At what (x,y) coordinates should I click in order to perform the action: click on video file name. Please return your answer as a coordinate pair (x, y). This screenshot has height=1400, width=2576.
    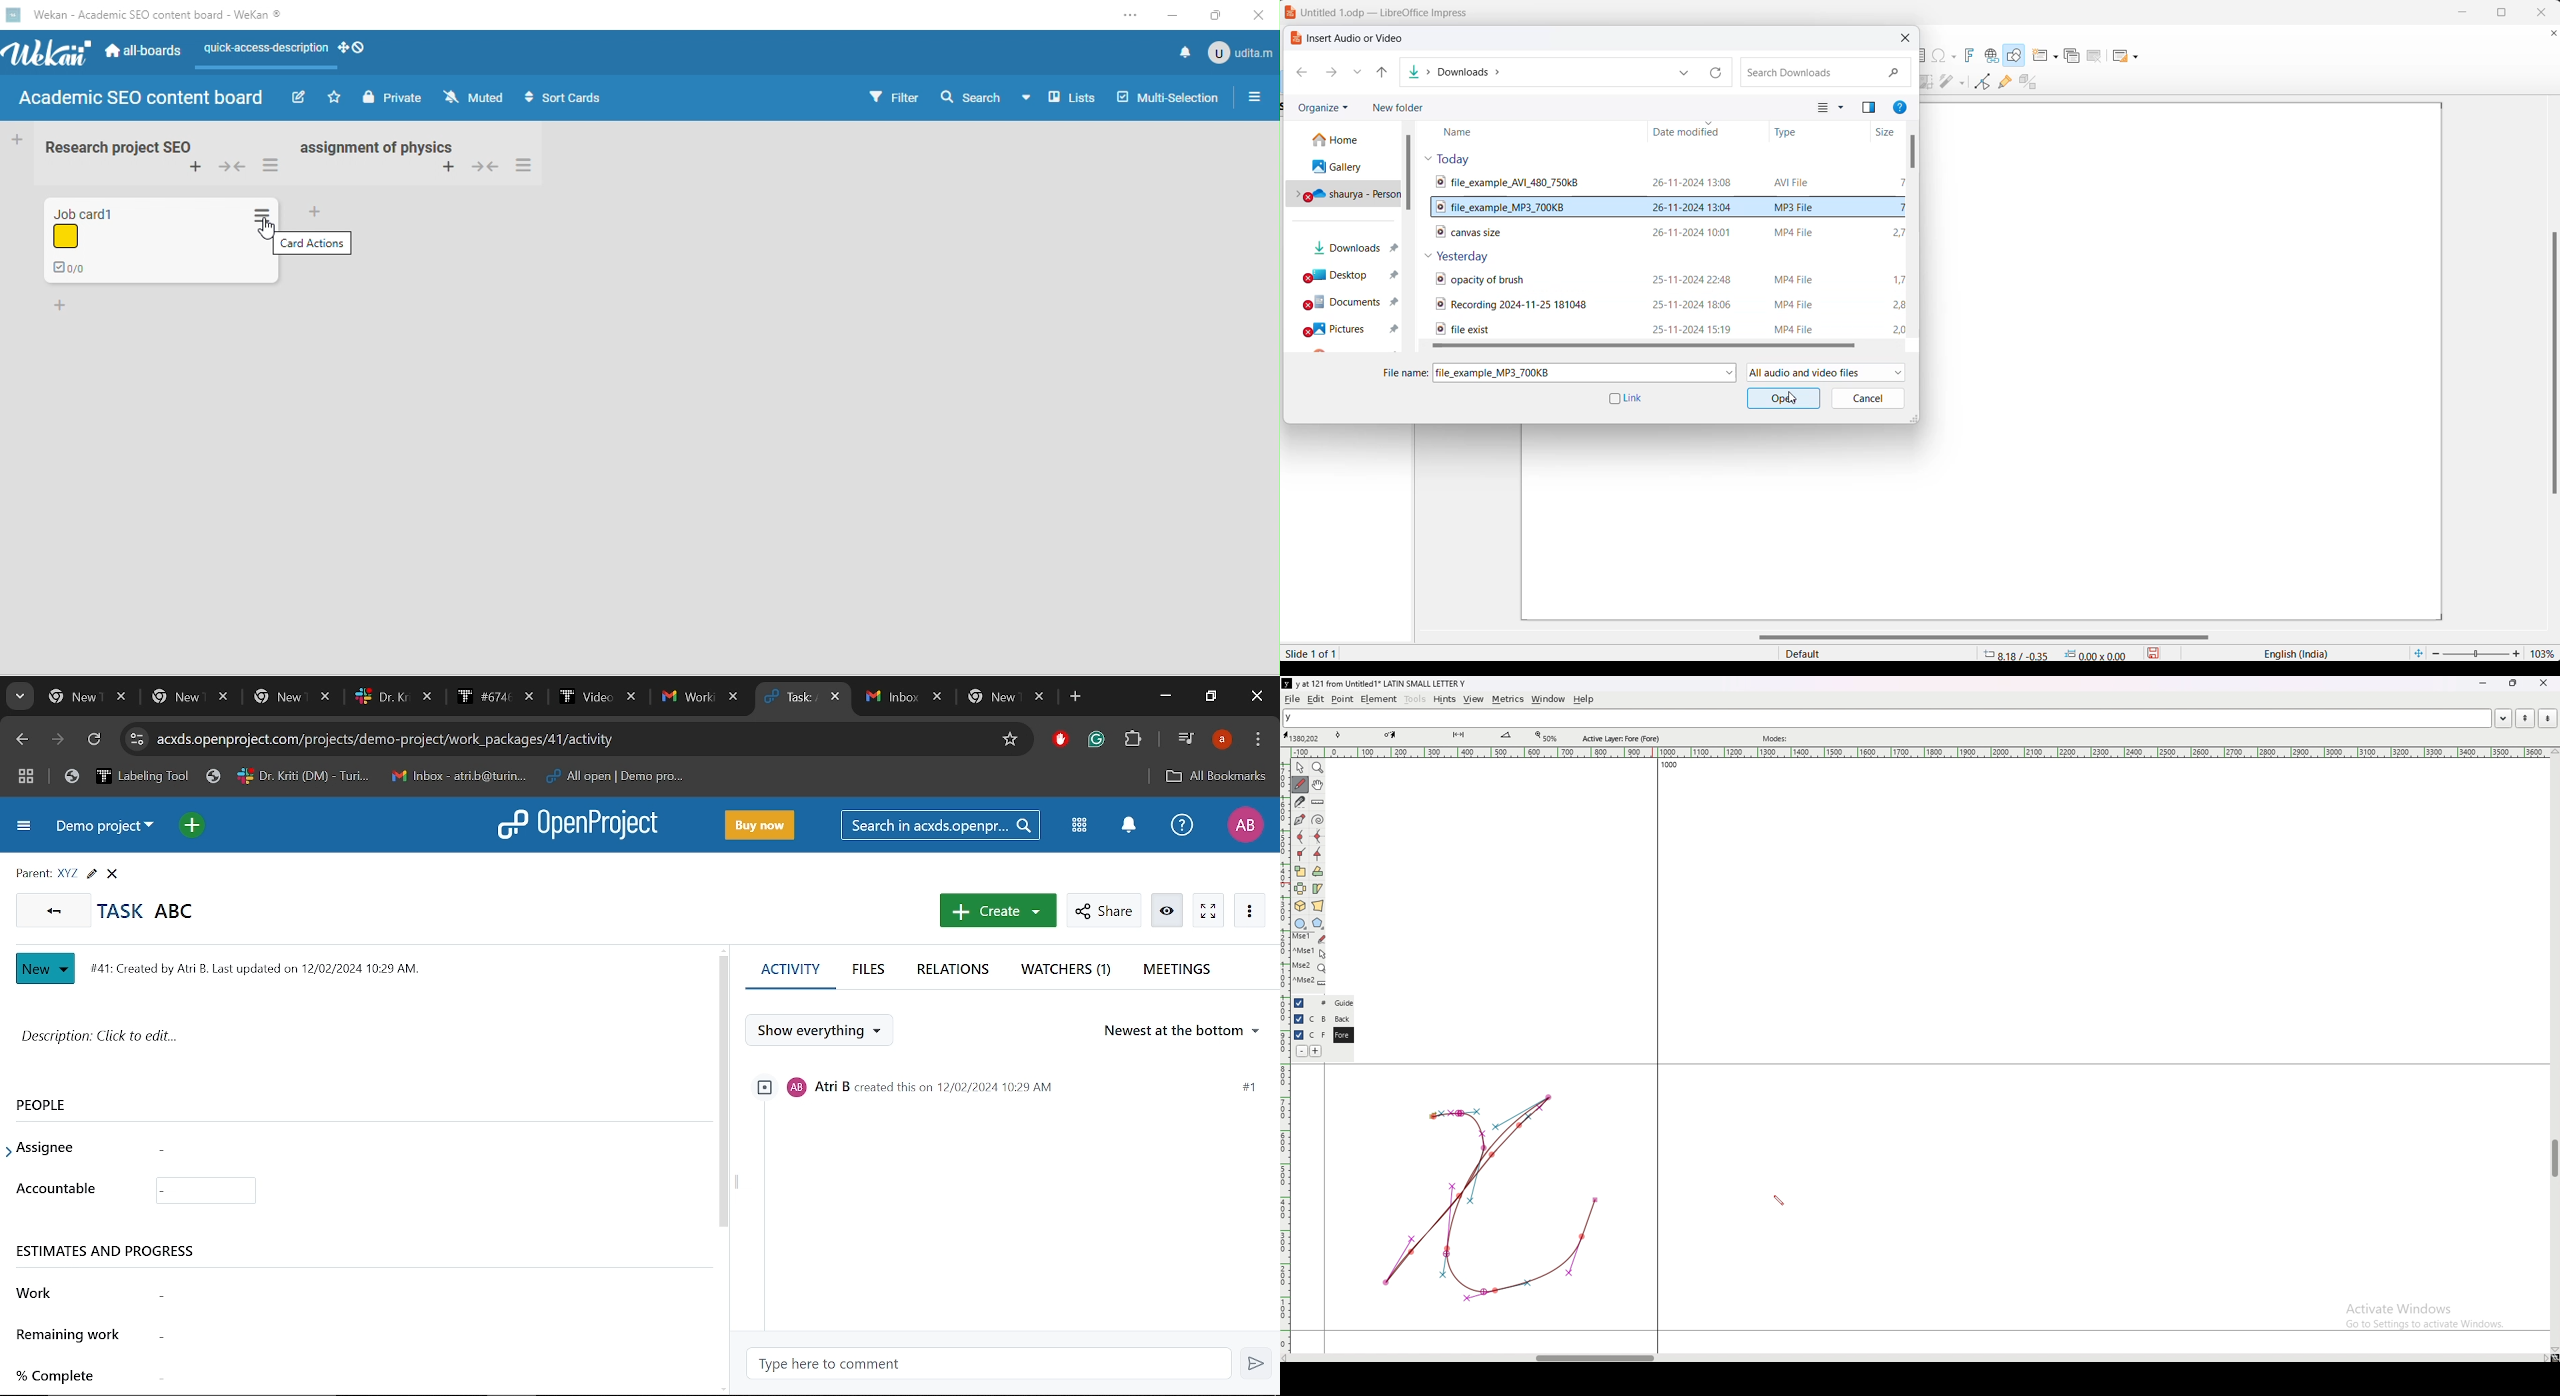
    Looking at the image, I should click on (1481, 234).